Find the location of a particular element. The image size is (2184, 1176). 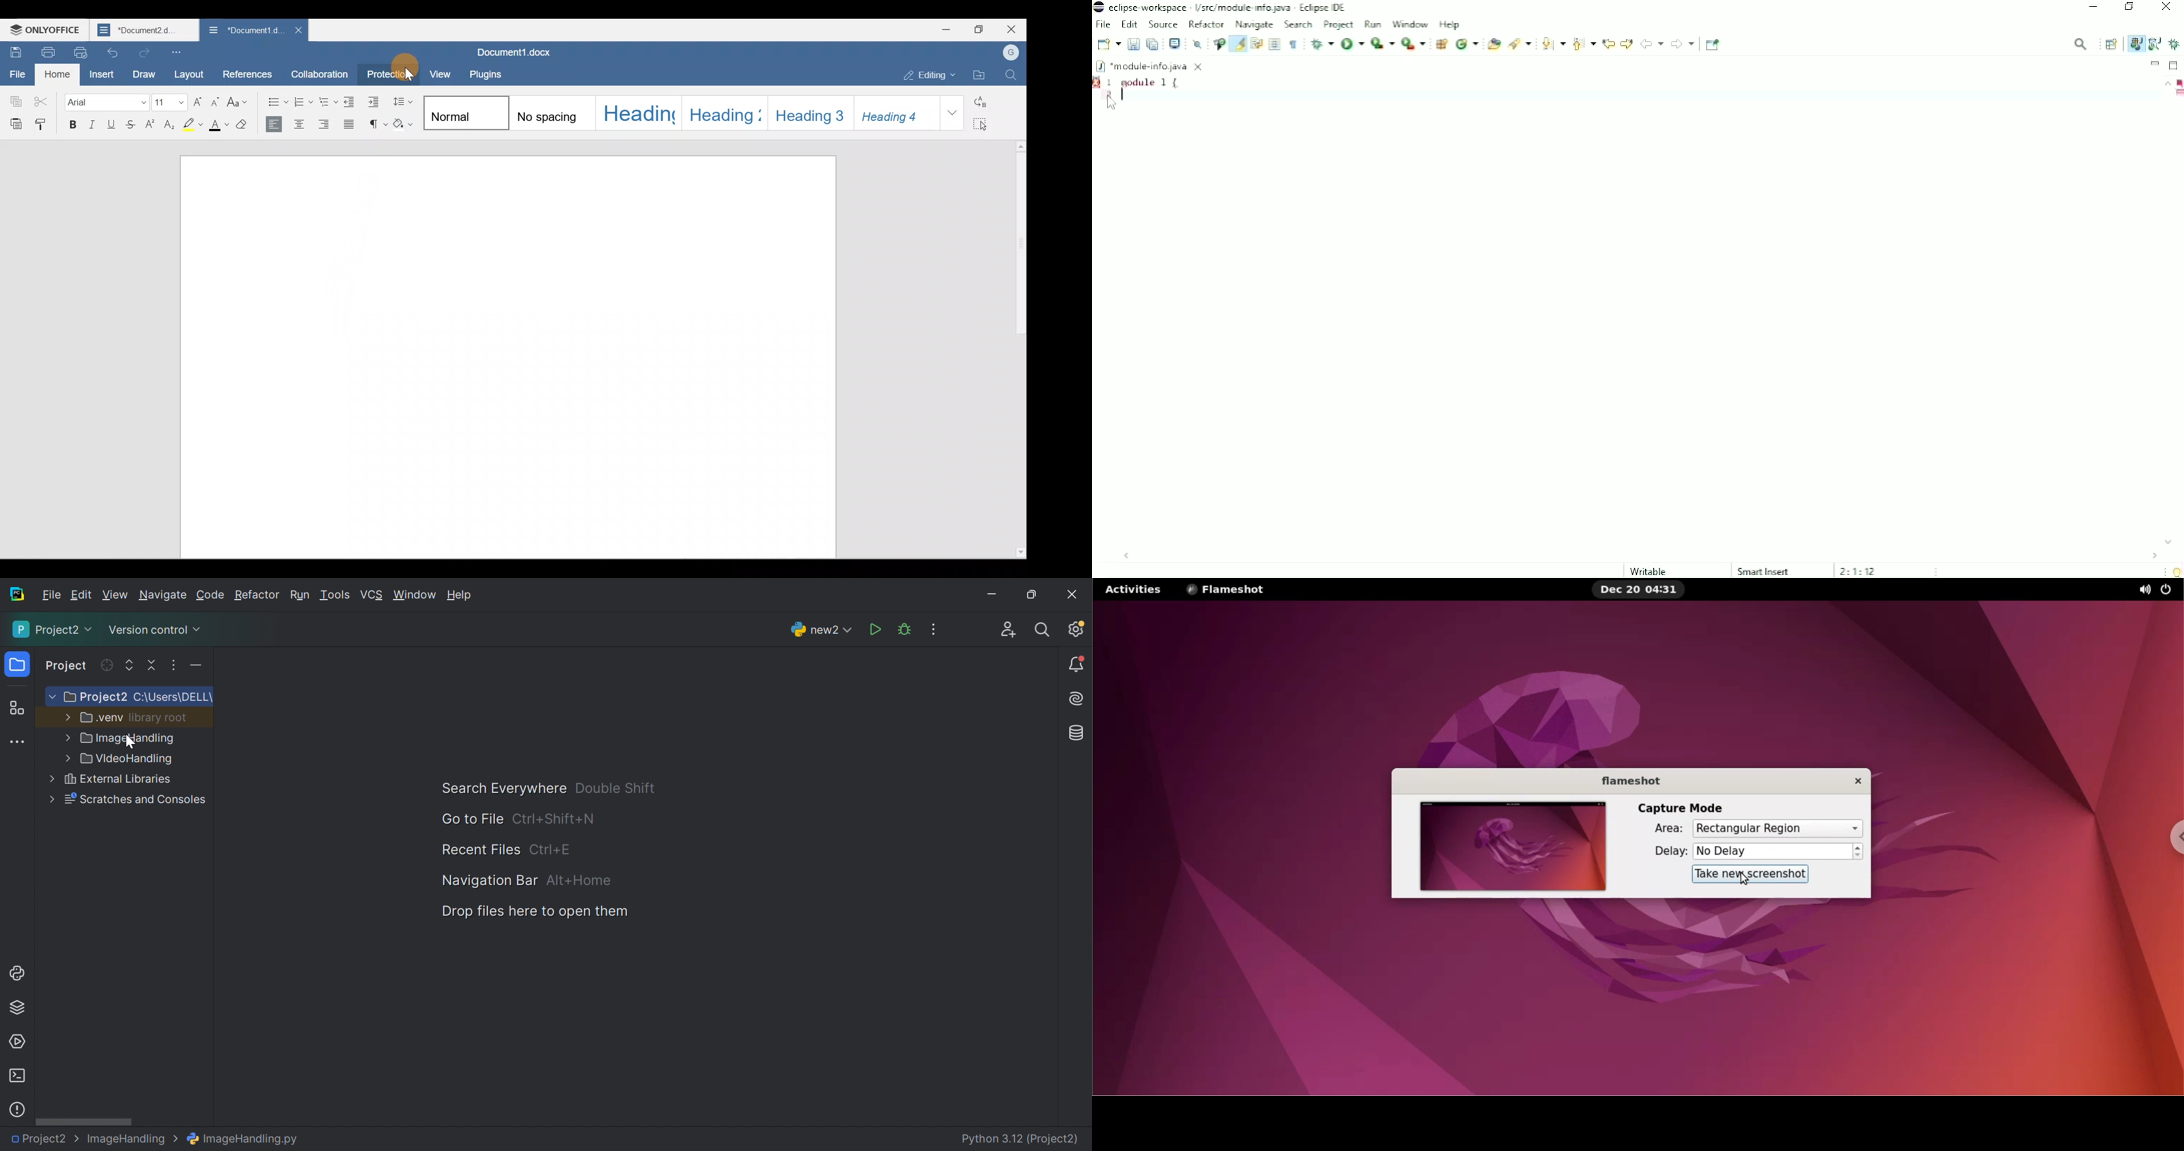

File is located at coordinates (16, 75).